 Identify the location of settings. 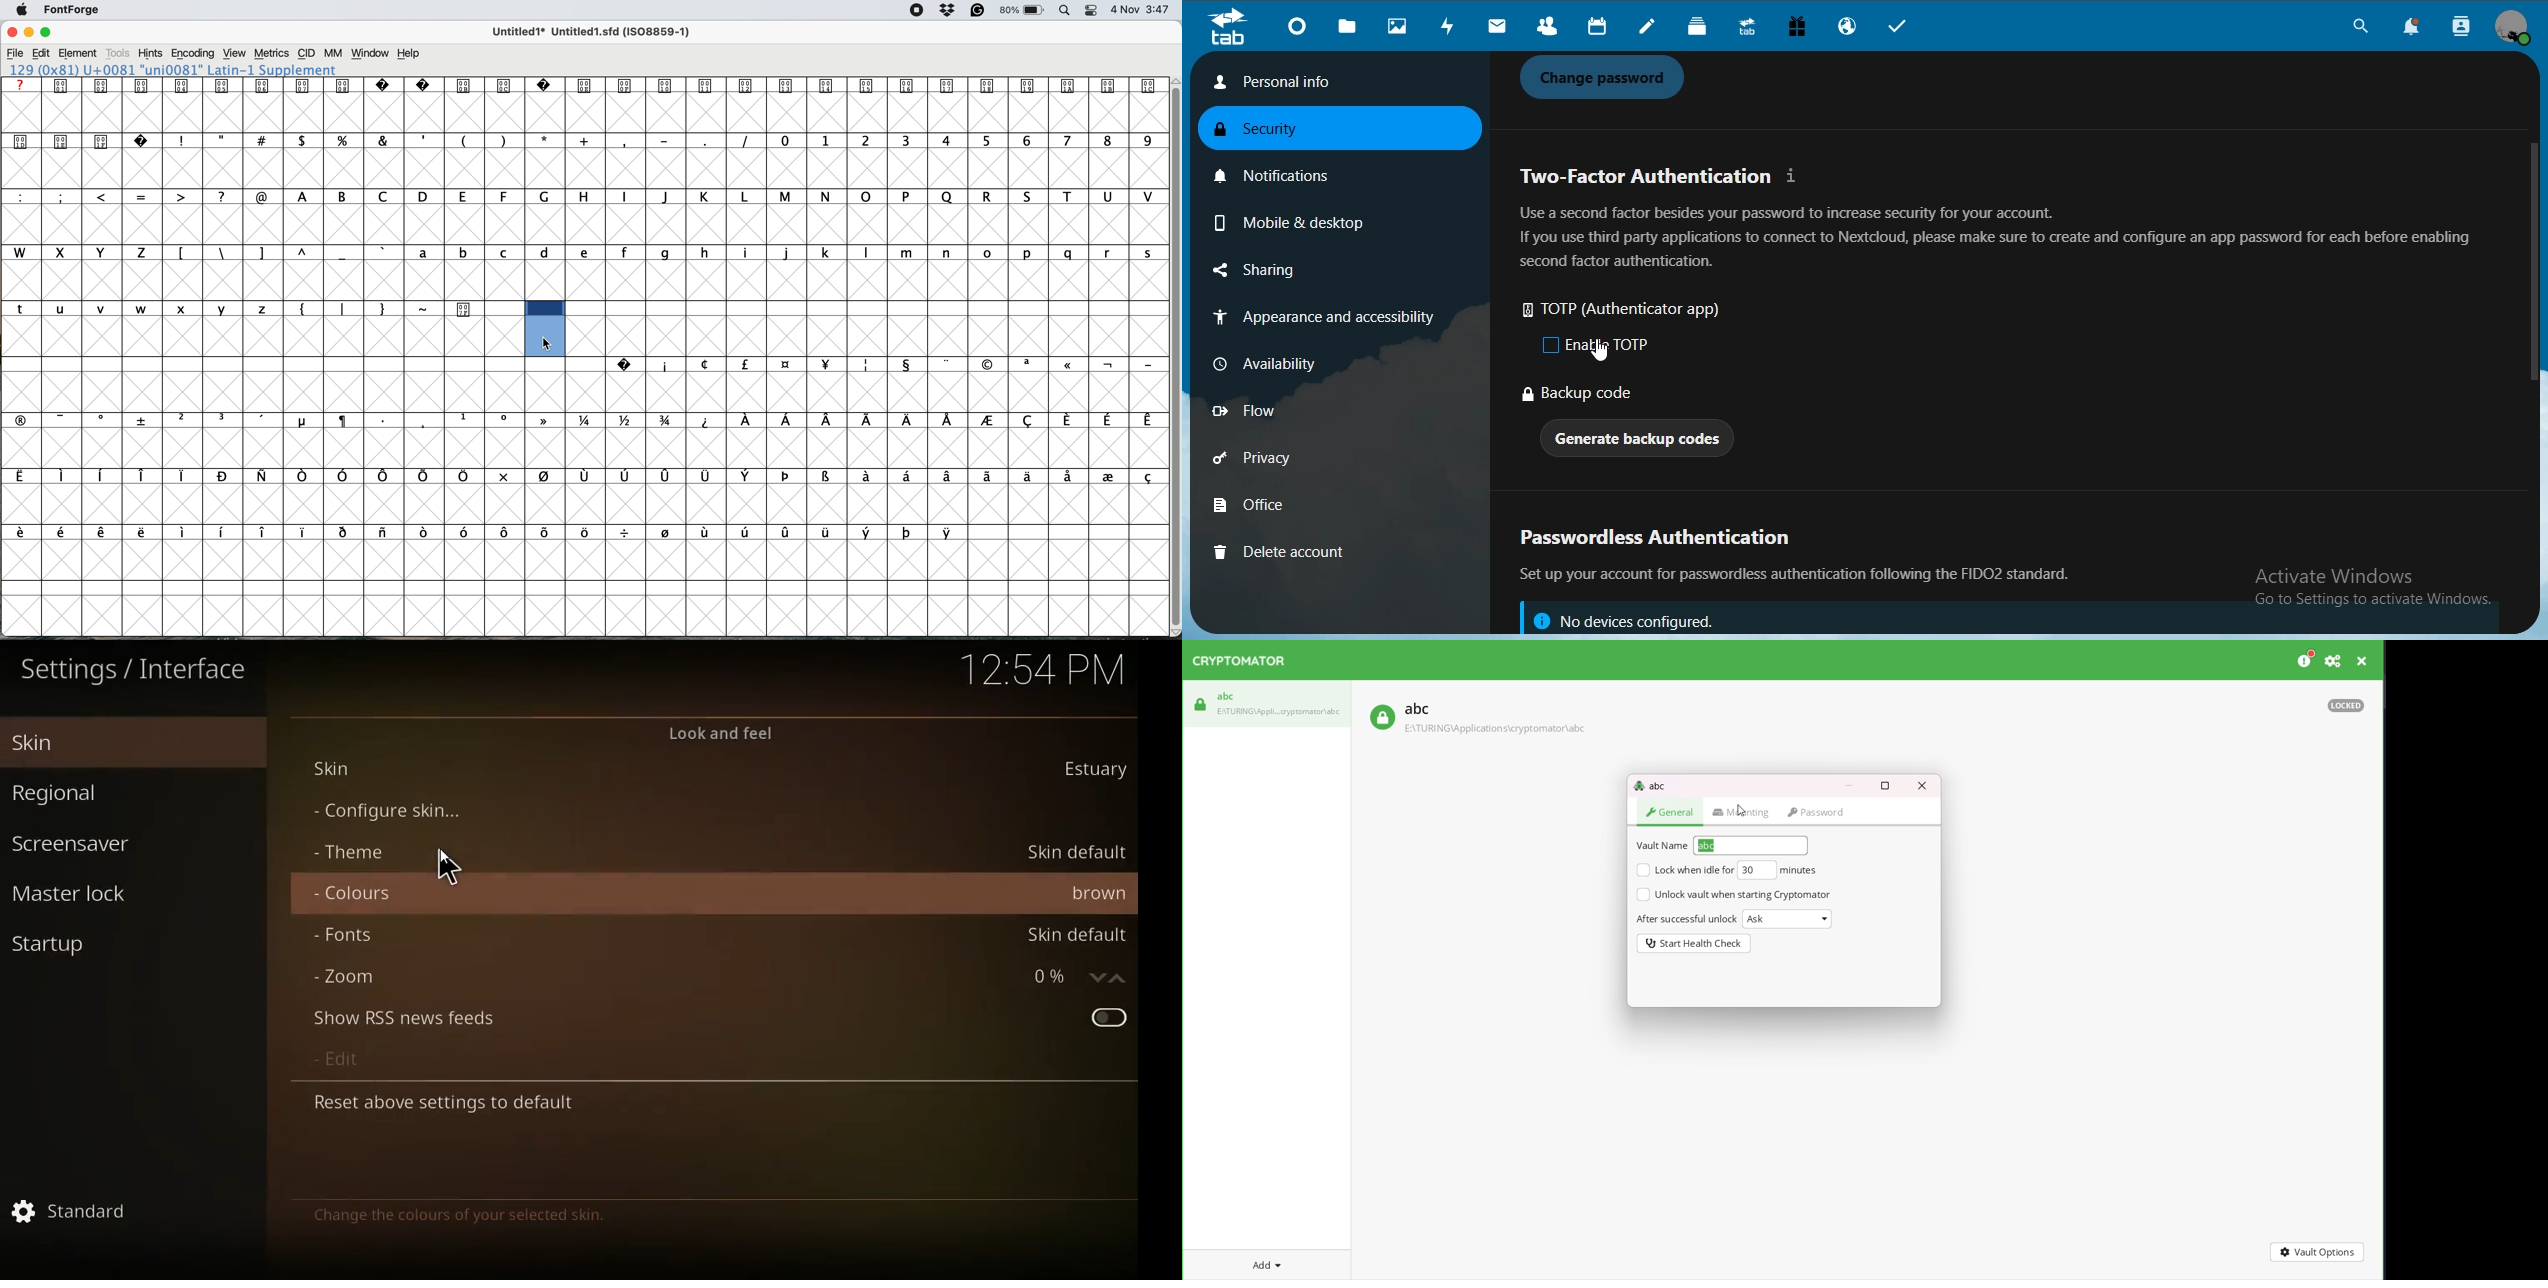
(138, 671).